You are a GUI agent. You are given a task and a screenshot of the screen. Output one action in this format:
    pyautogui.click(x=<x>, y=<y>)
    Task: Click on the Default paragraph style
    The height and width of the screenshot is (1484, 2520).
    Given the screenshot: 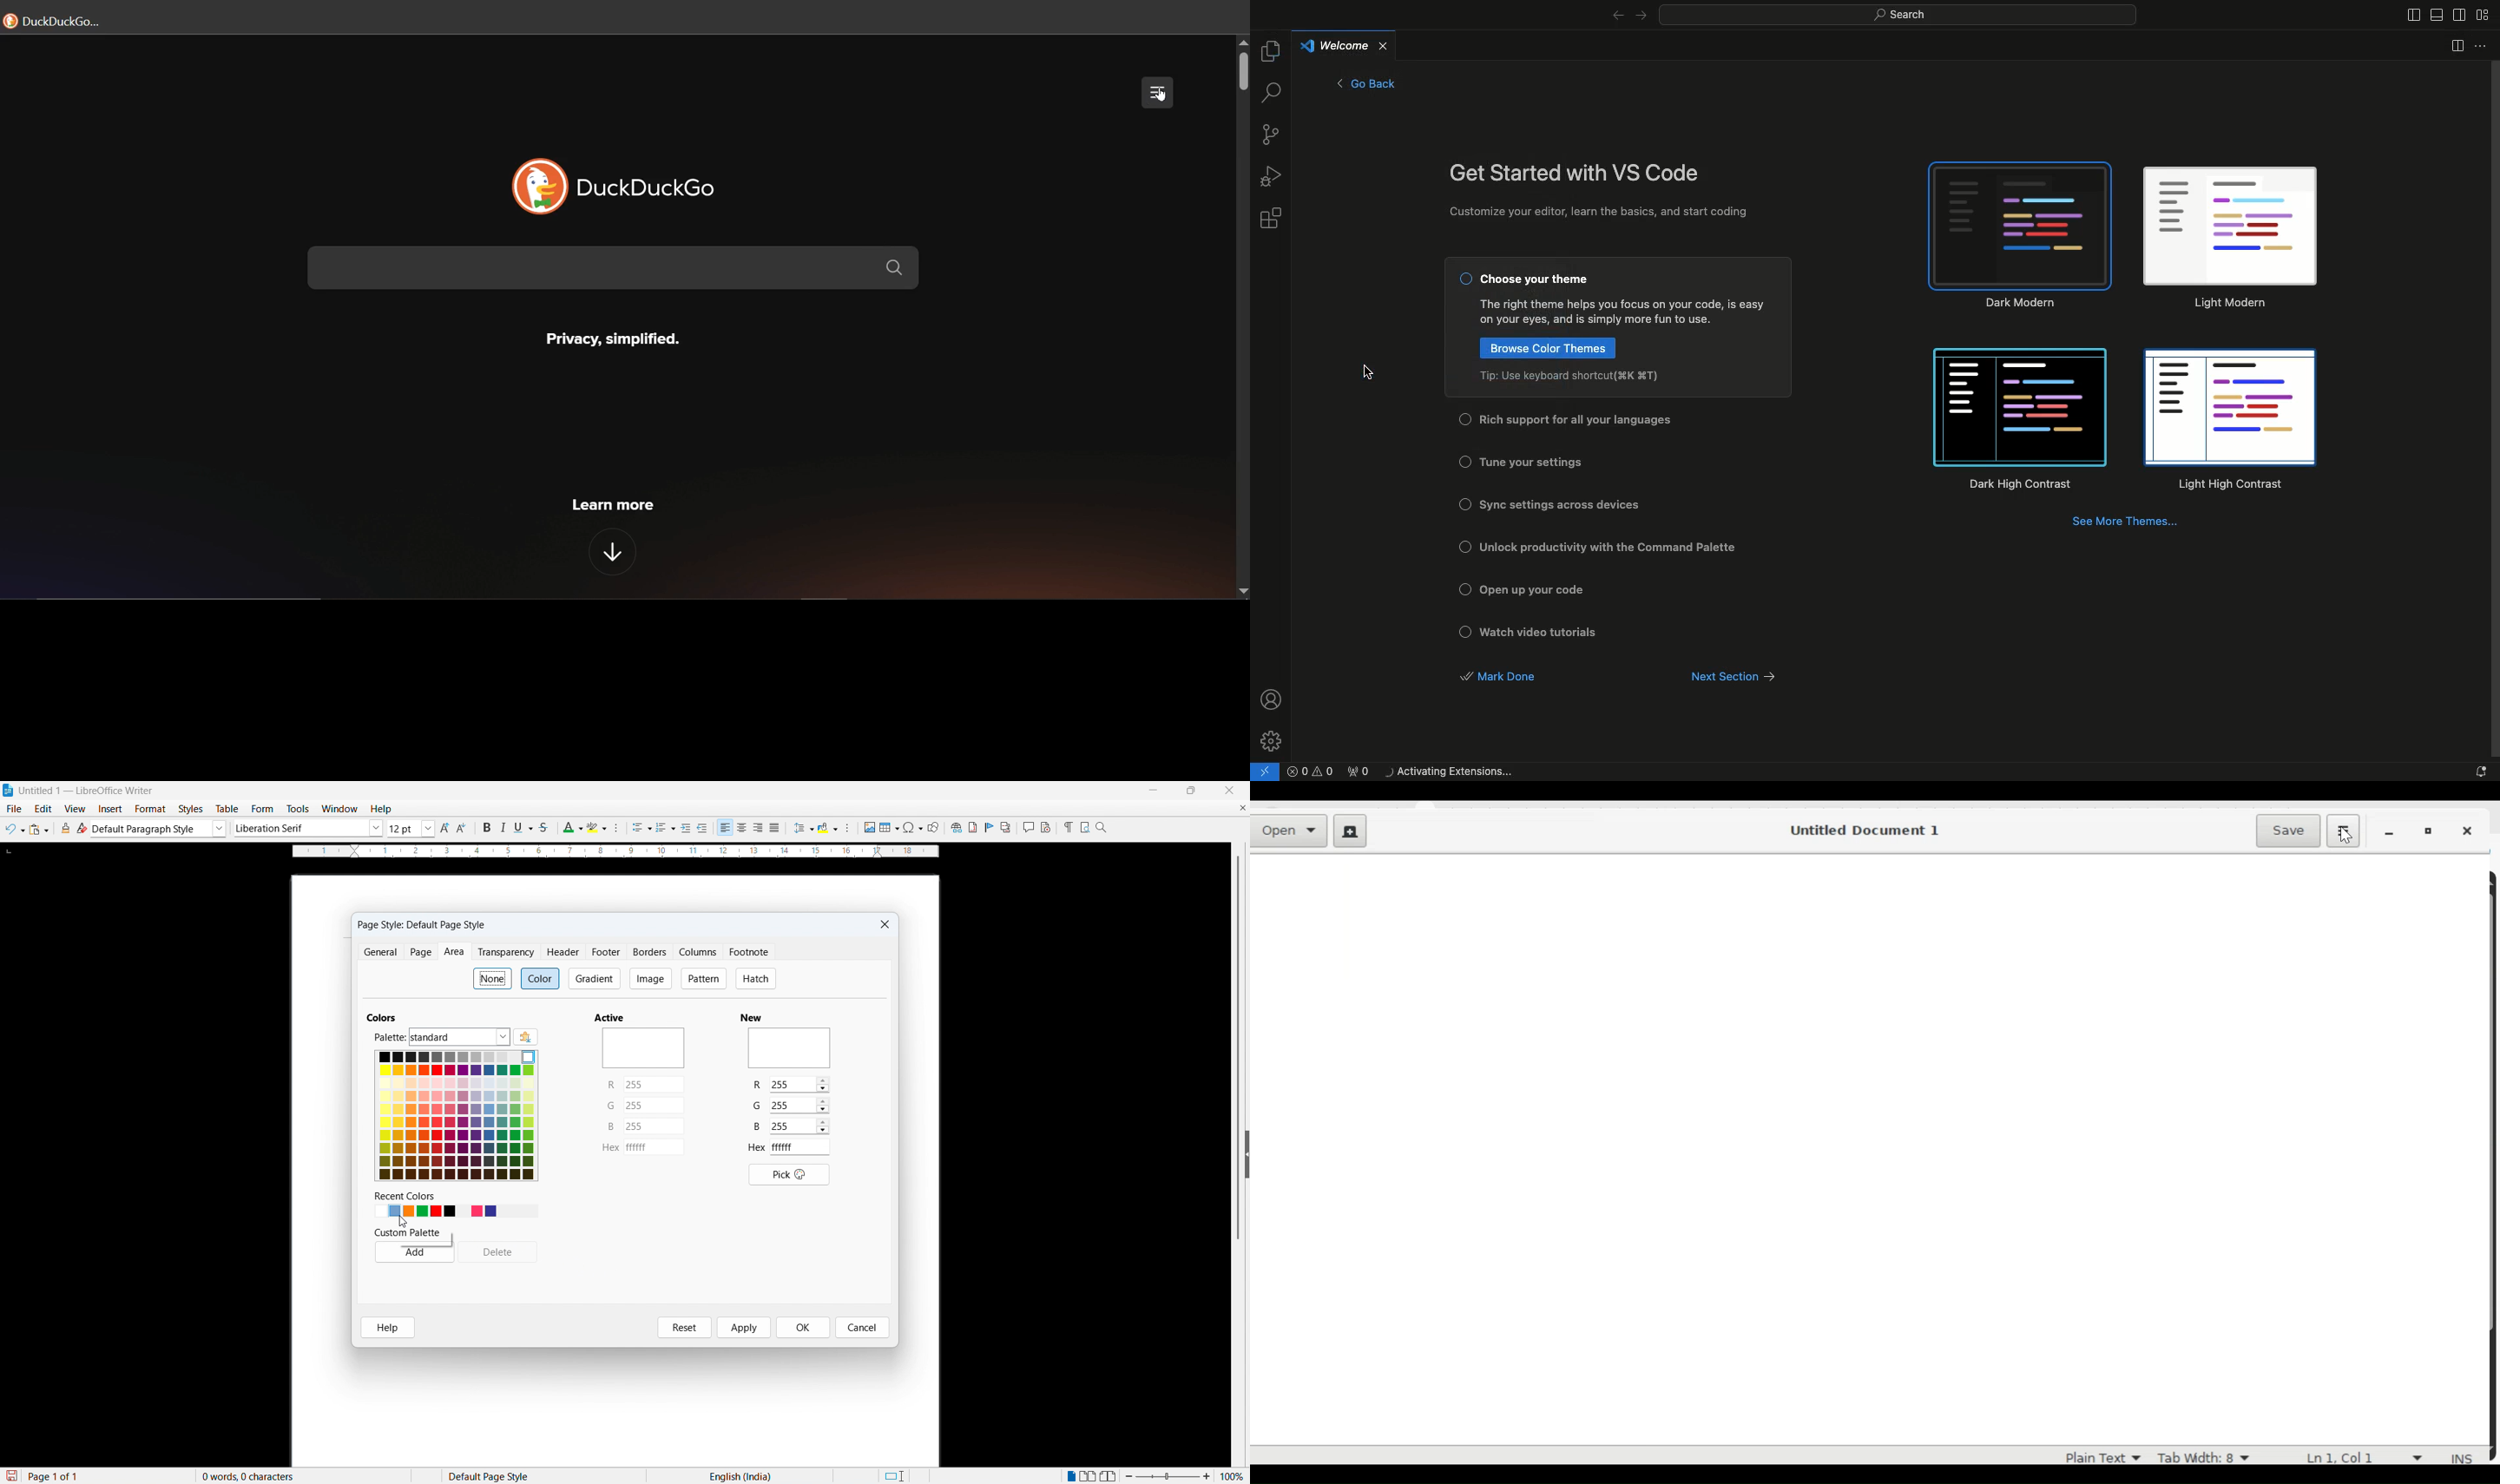 What is the action you would take?
    pyautogui.click(x=160, y=829)
    